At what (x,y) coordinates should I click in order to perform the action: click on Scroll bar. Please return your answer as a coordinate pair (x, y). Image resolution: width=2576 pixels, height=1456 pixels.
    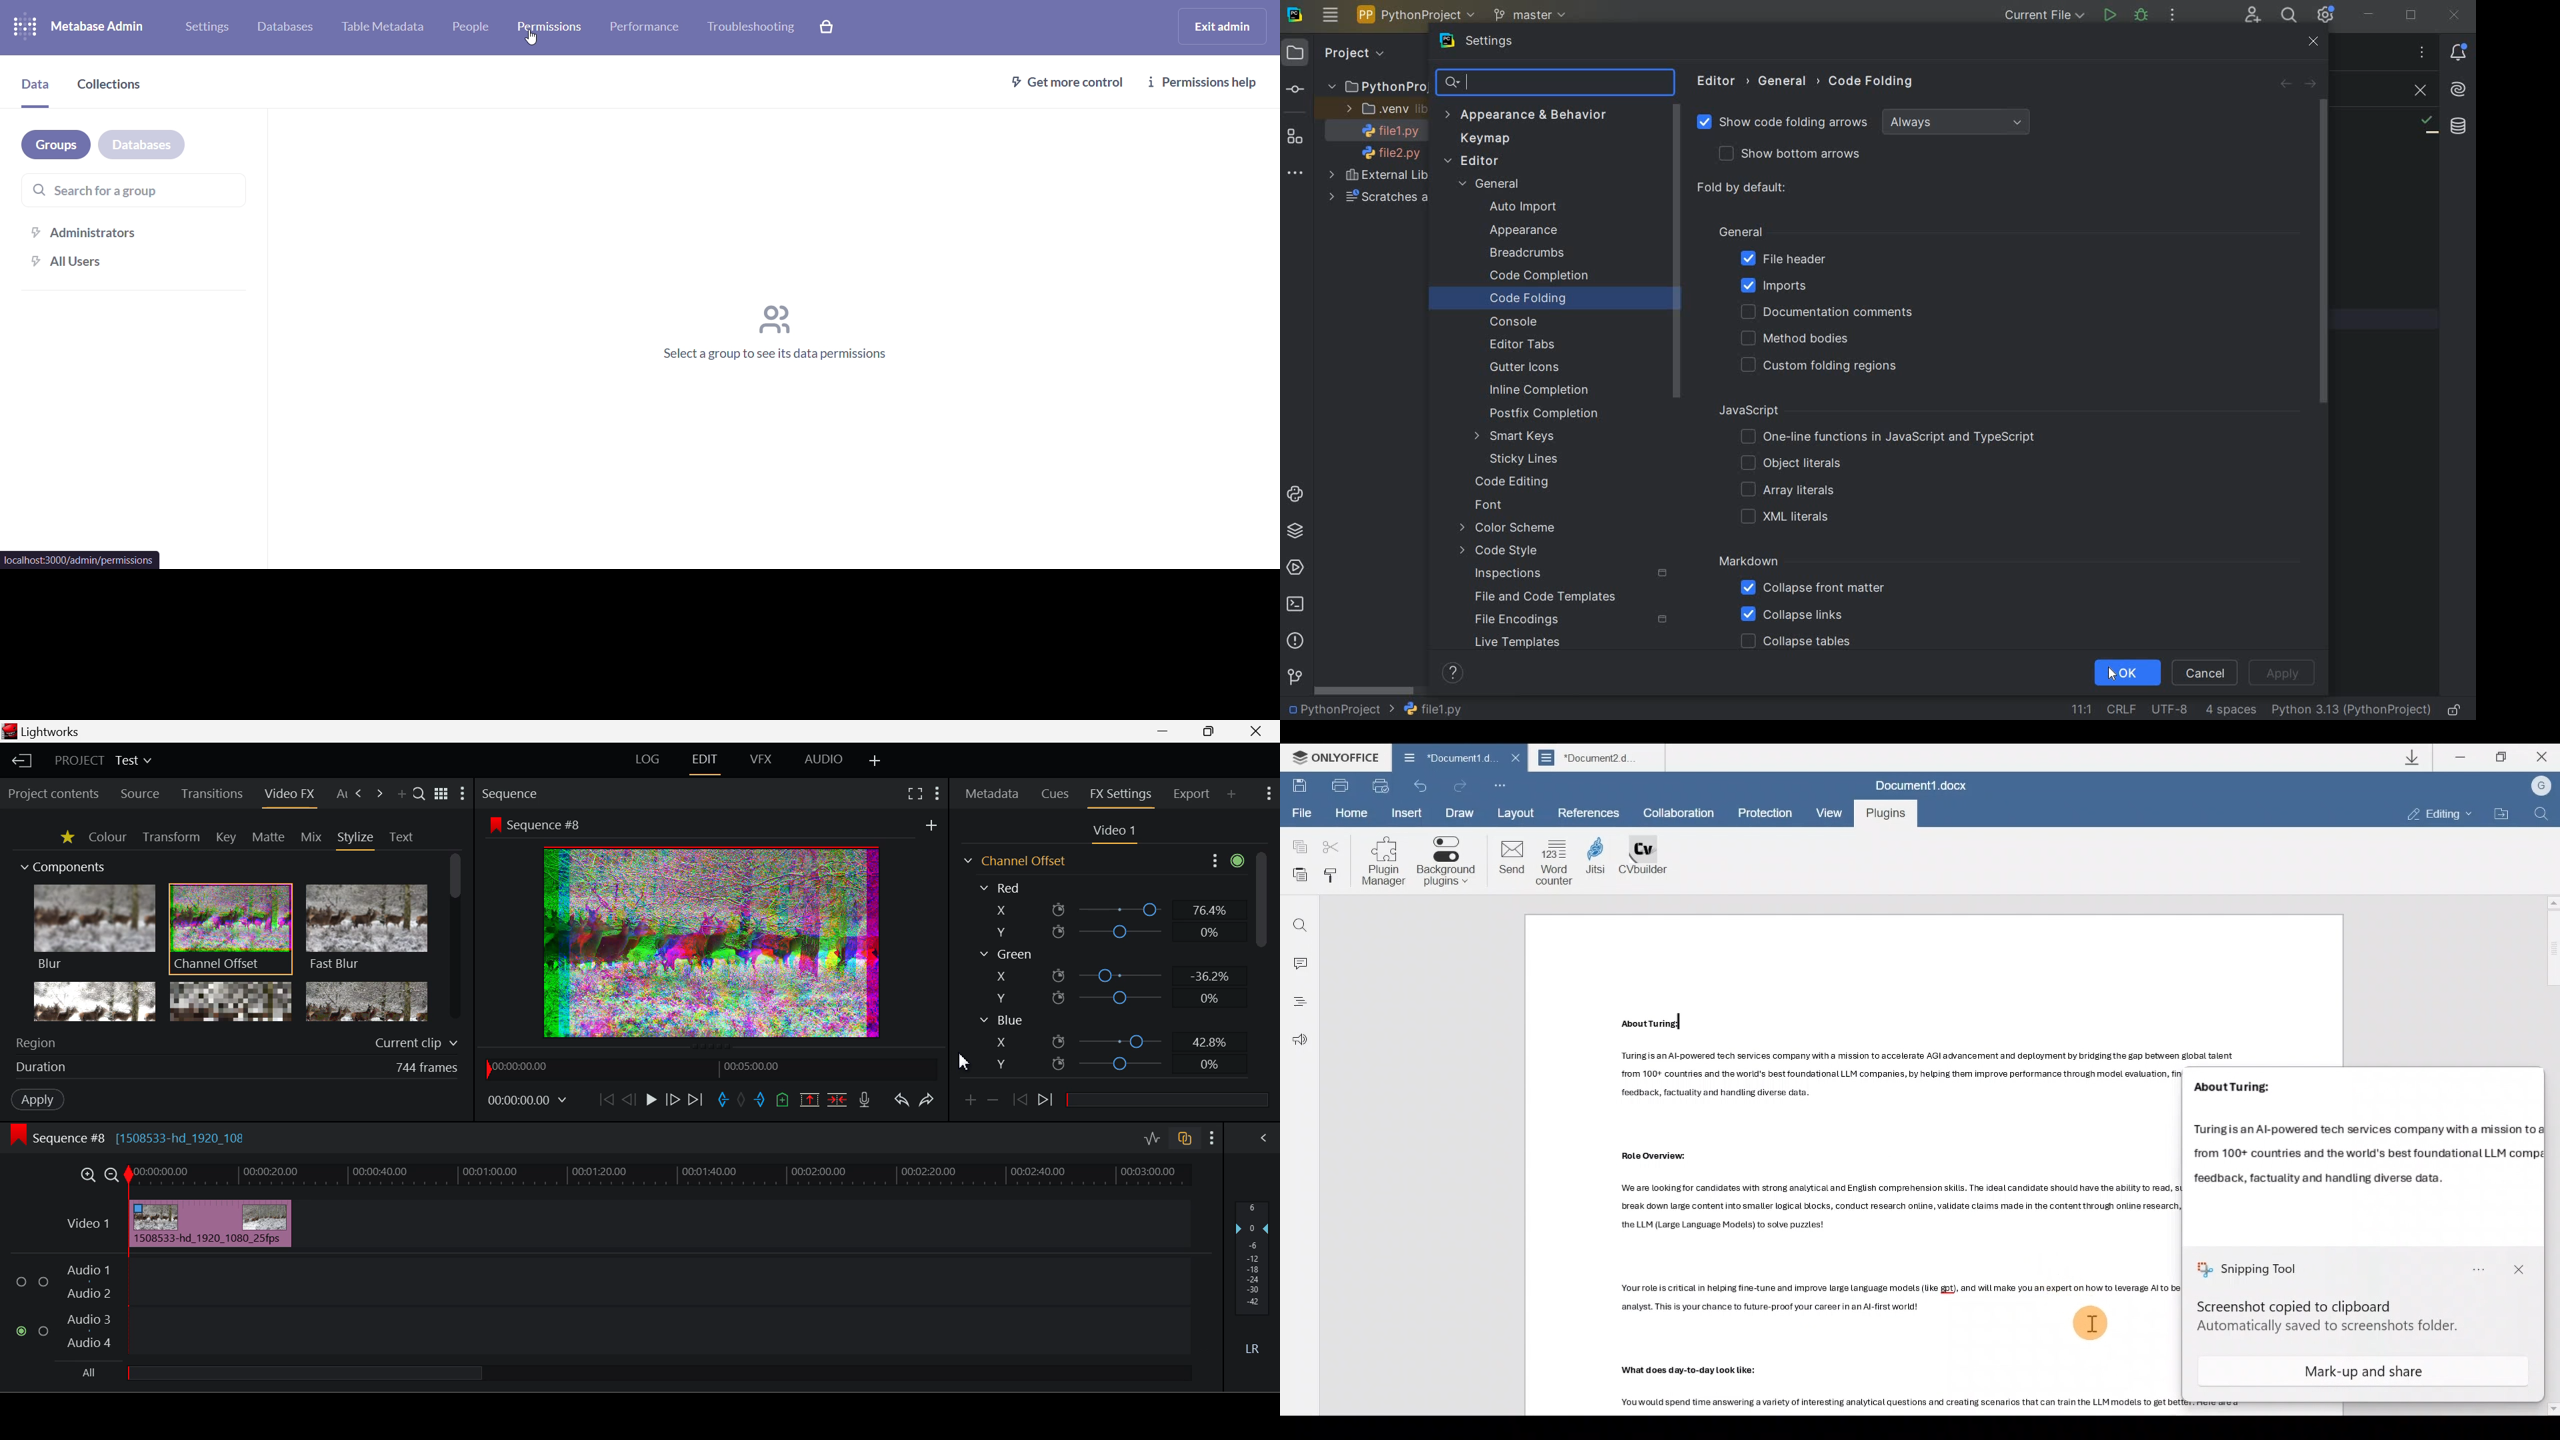
    Looking at the image, I should click on (2552, 1159).